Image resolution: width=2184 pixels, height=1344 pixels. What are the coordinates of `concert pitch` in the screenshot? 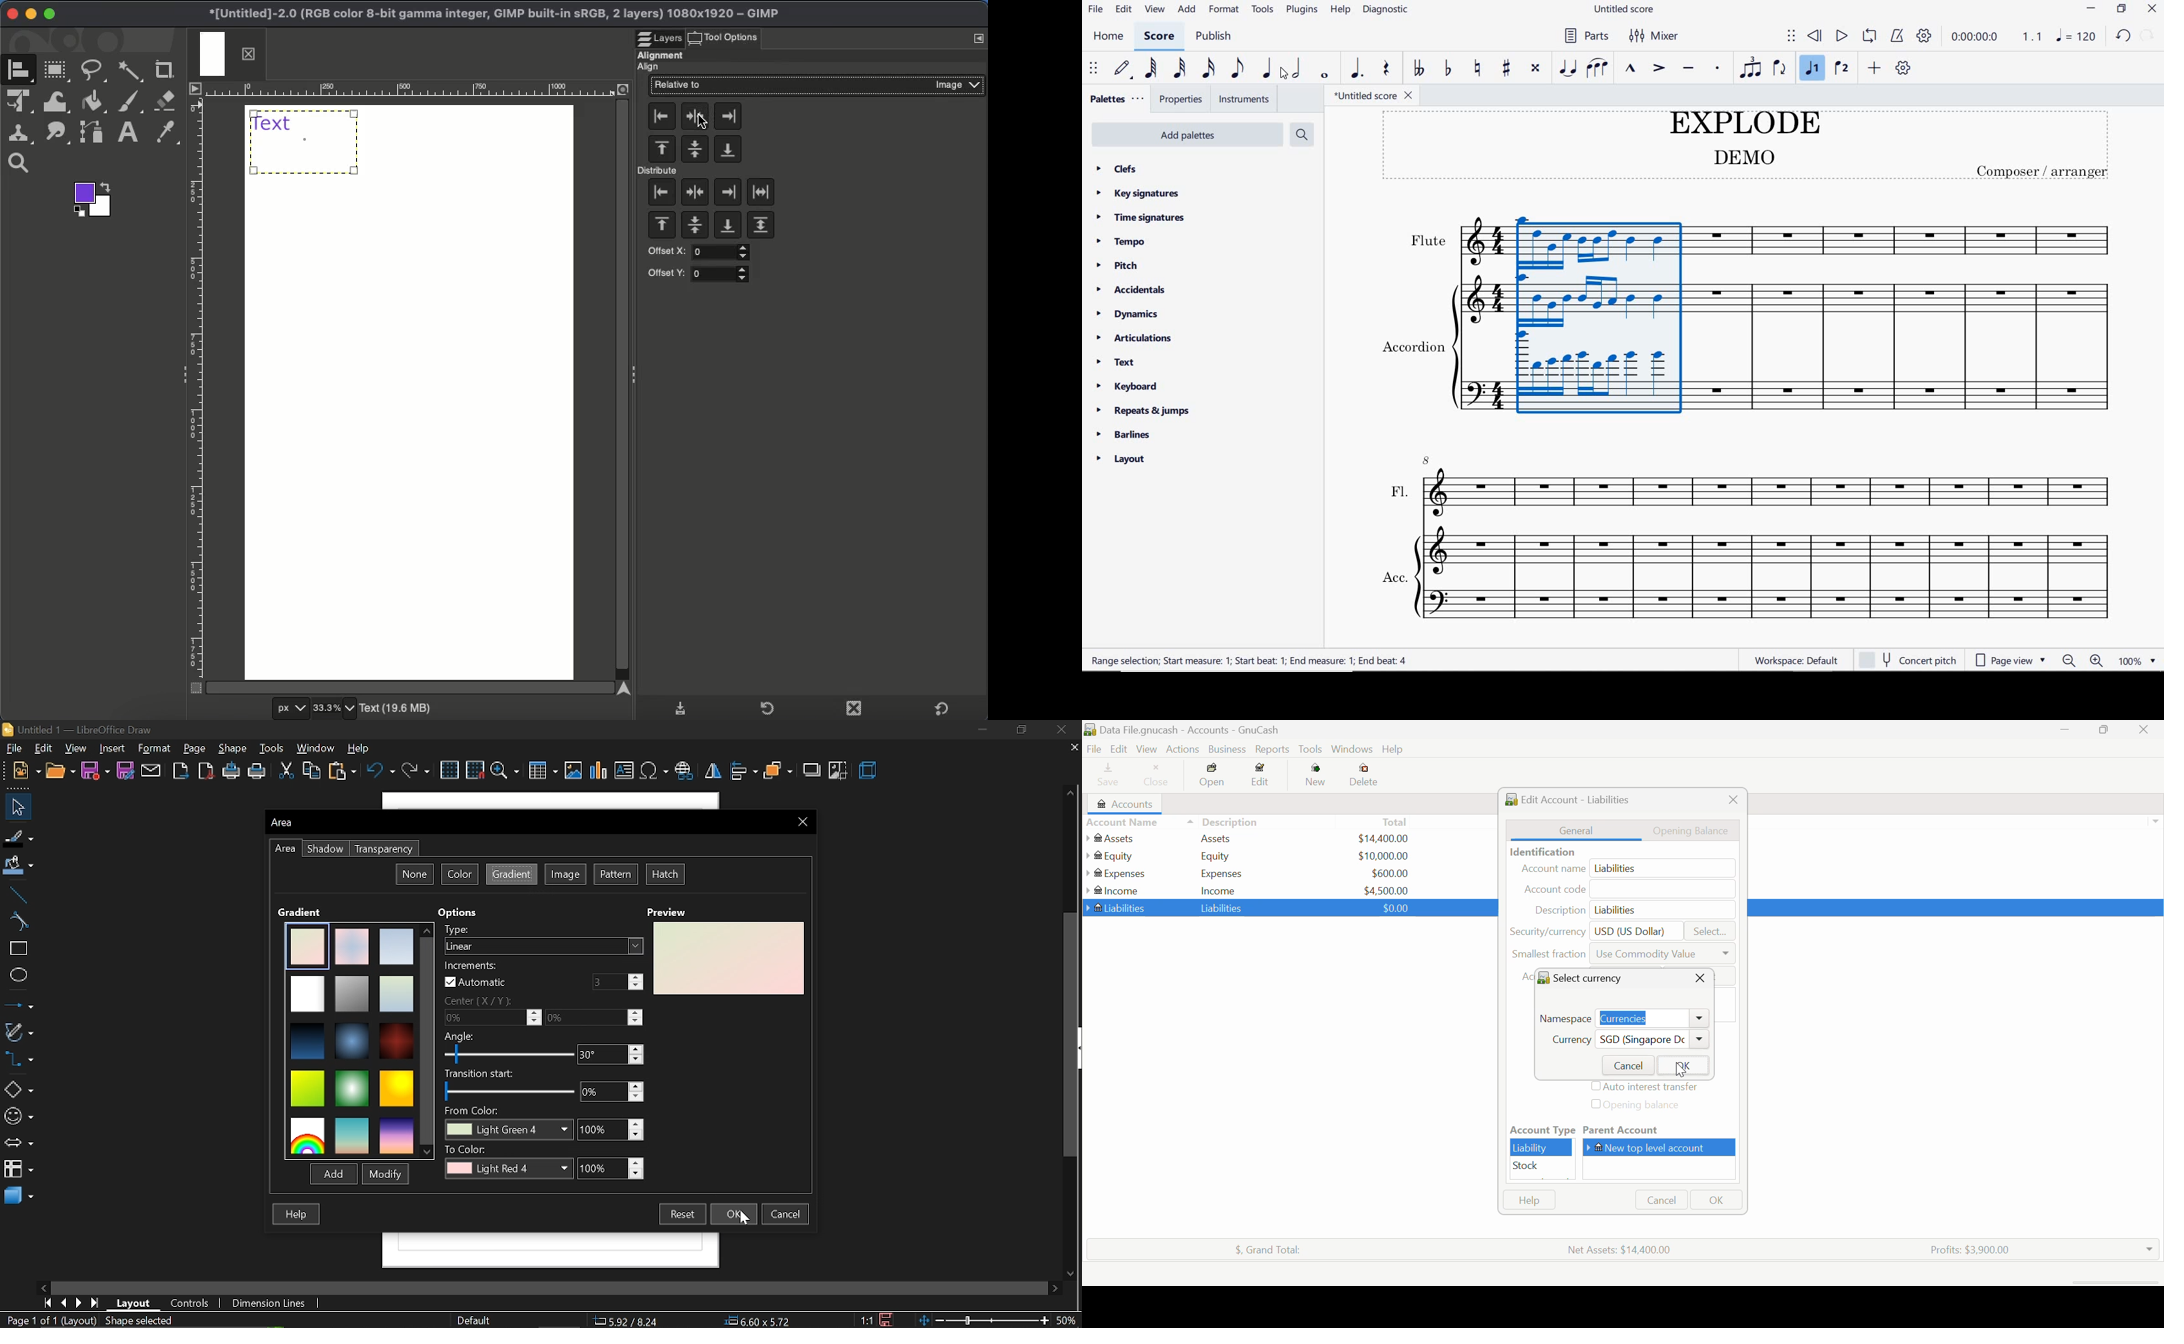 It's located at (1909, 658).